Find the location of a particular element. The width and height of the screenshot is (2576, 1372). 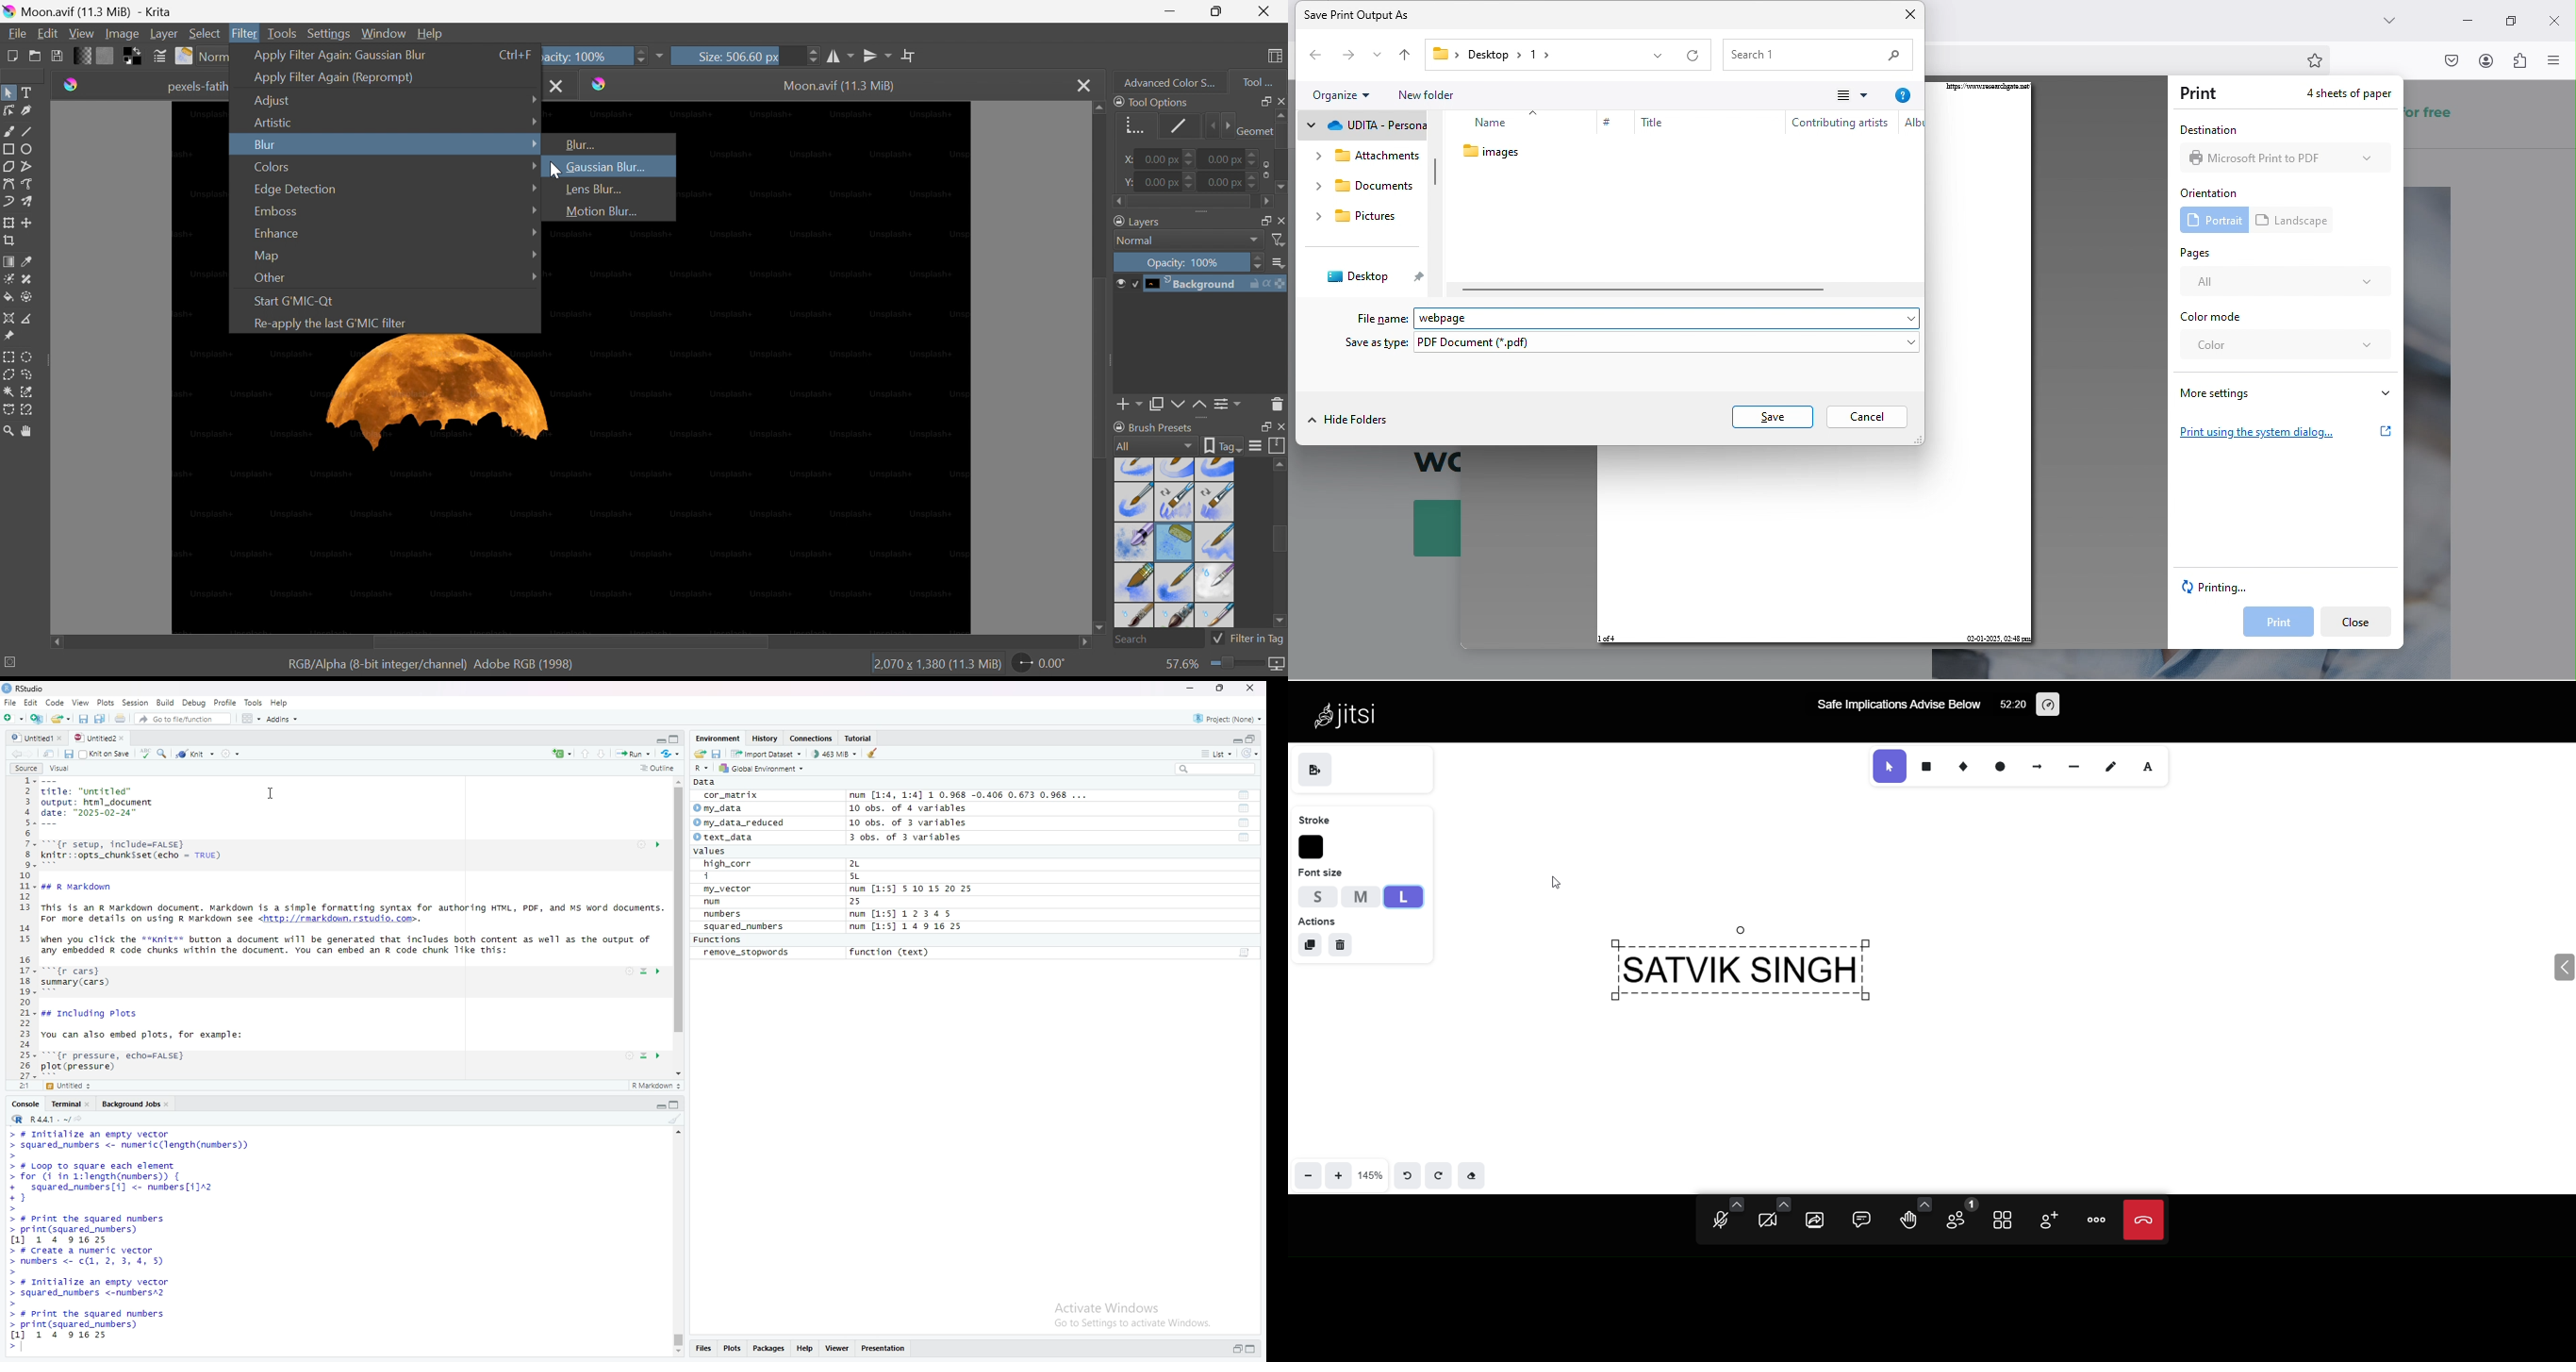

Refresh the list of object in the environment is located at coordinates (1254, 753).